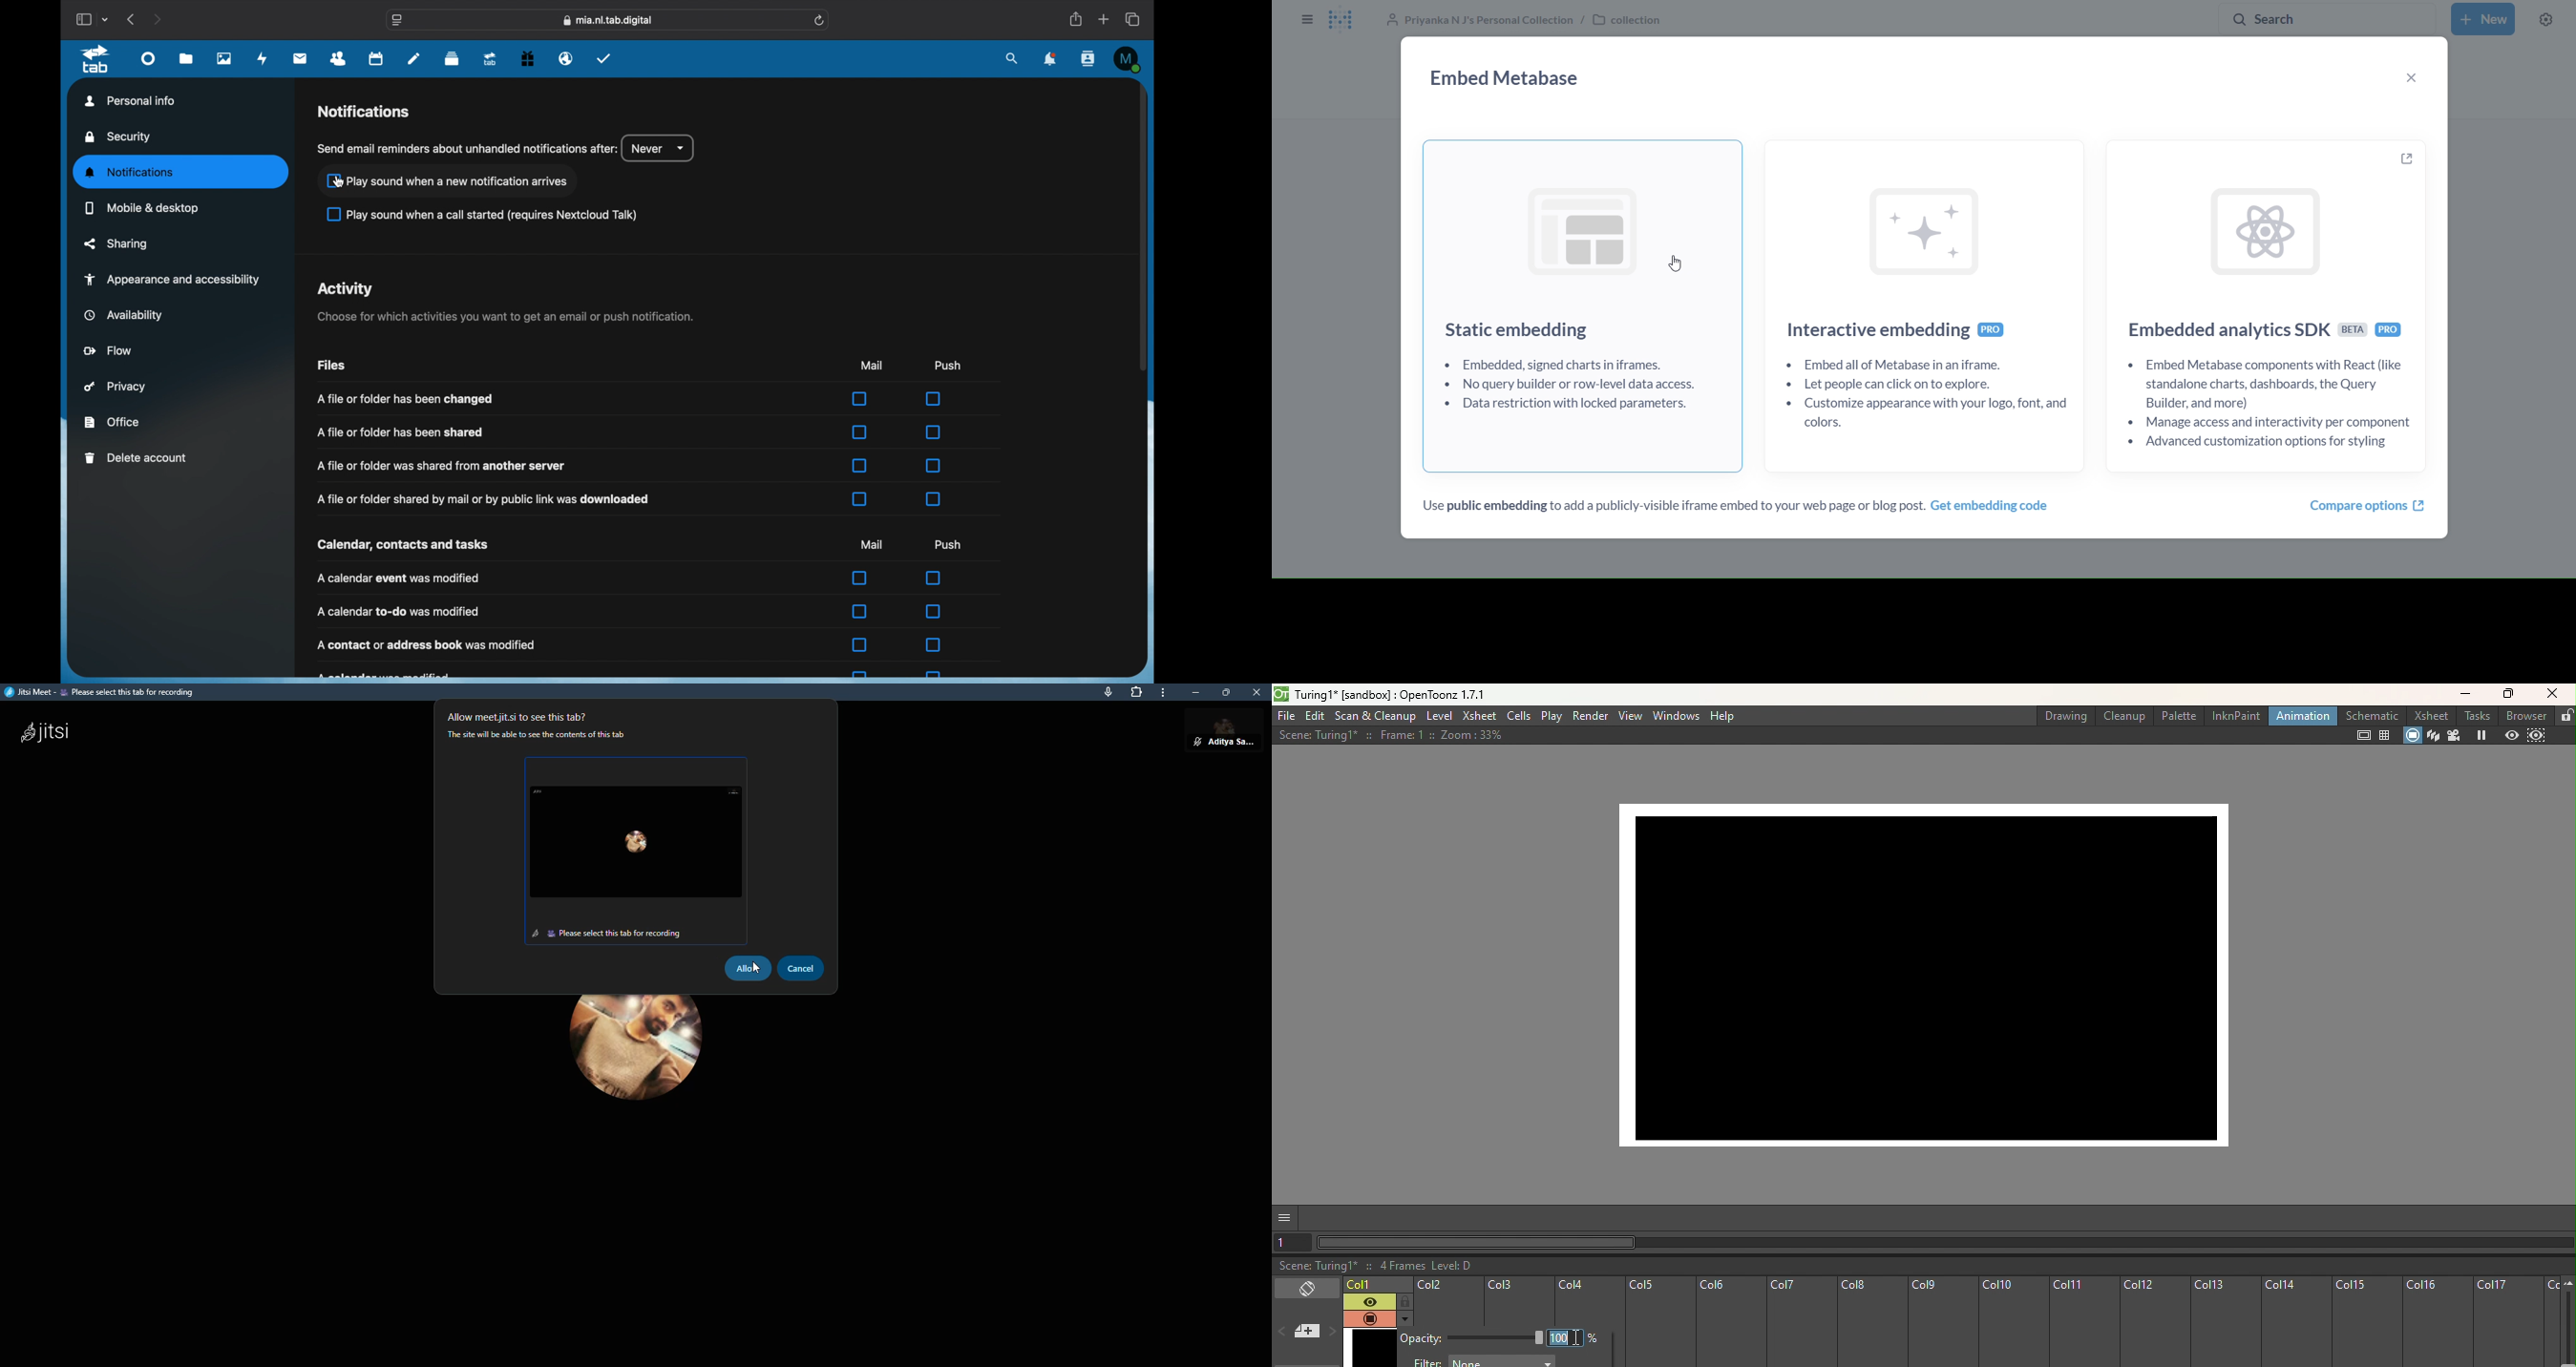 This screenshot has height=1372, width=2576. Describe the element at coordinates (330, 365) in the screenshot. I see `files` at that location.